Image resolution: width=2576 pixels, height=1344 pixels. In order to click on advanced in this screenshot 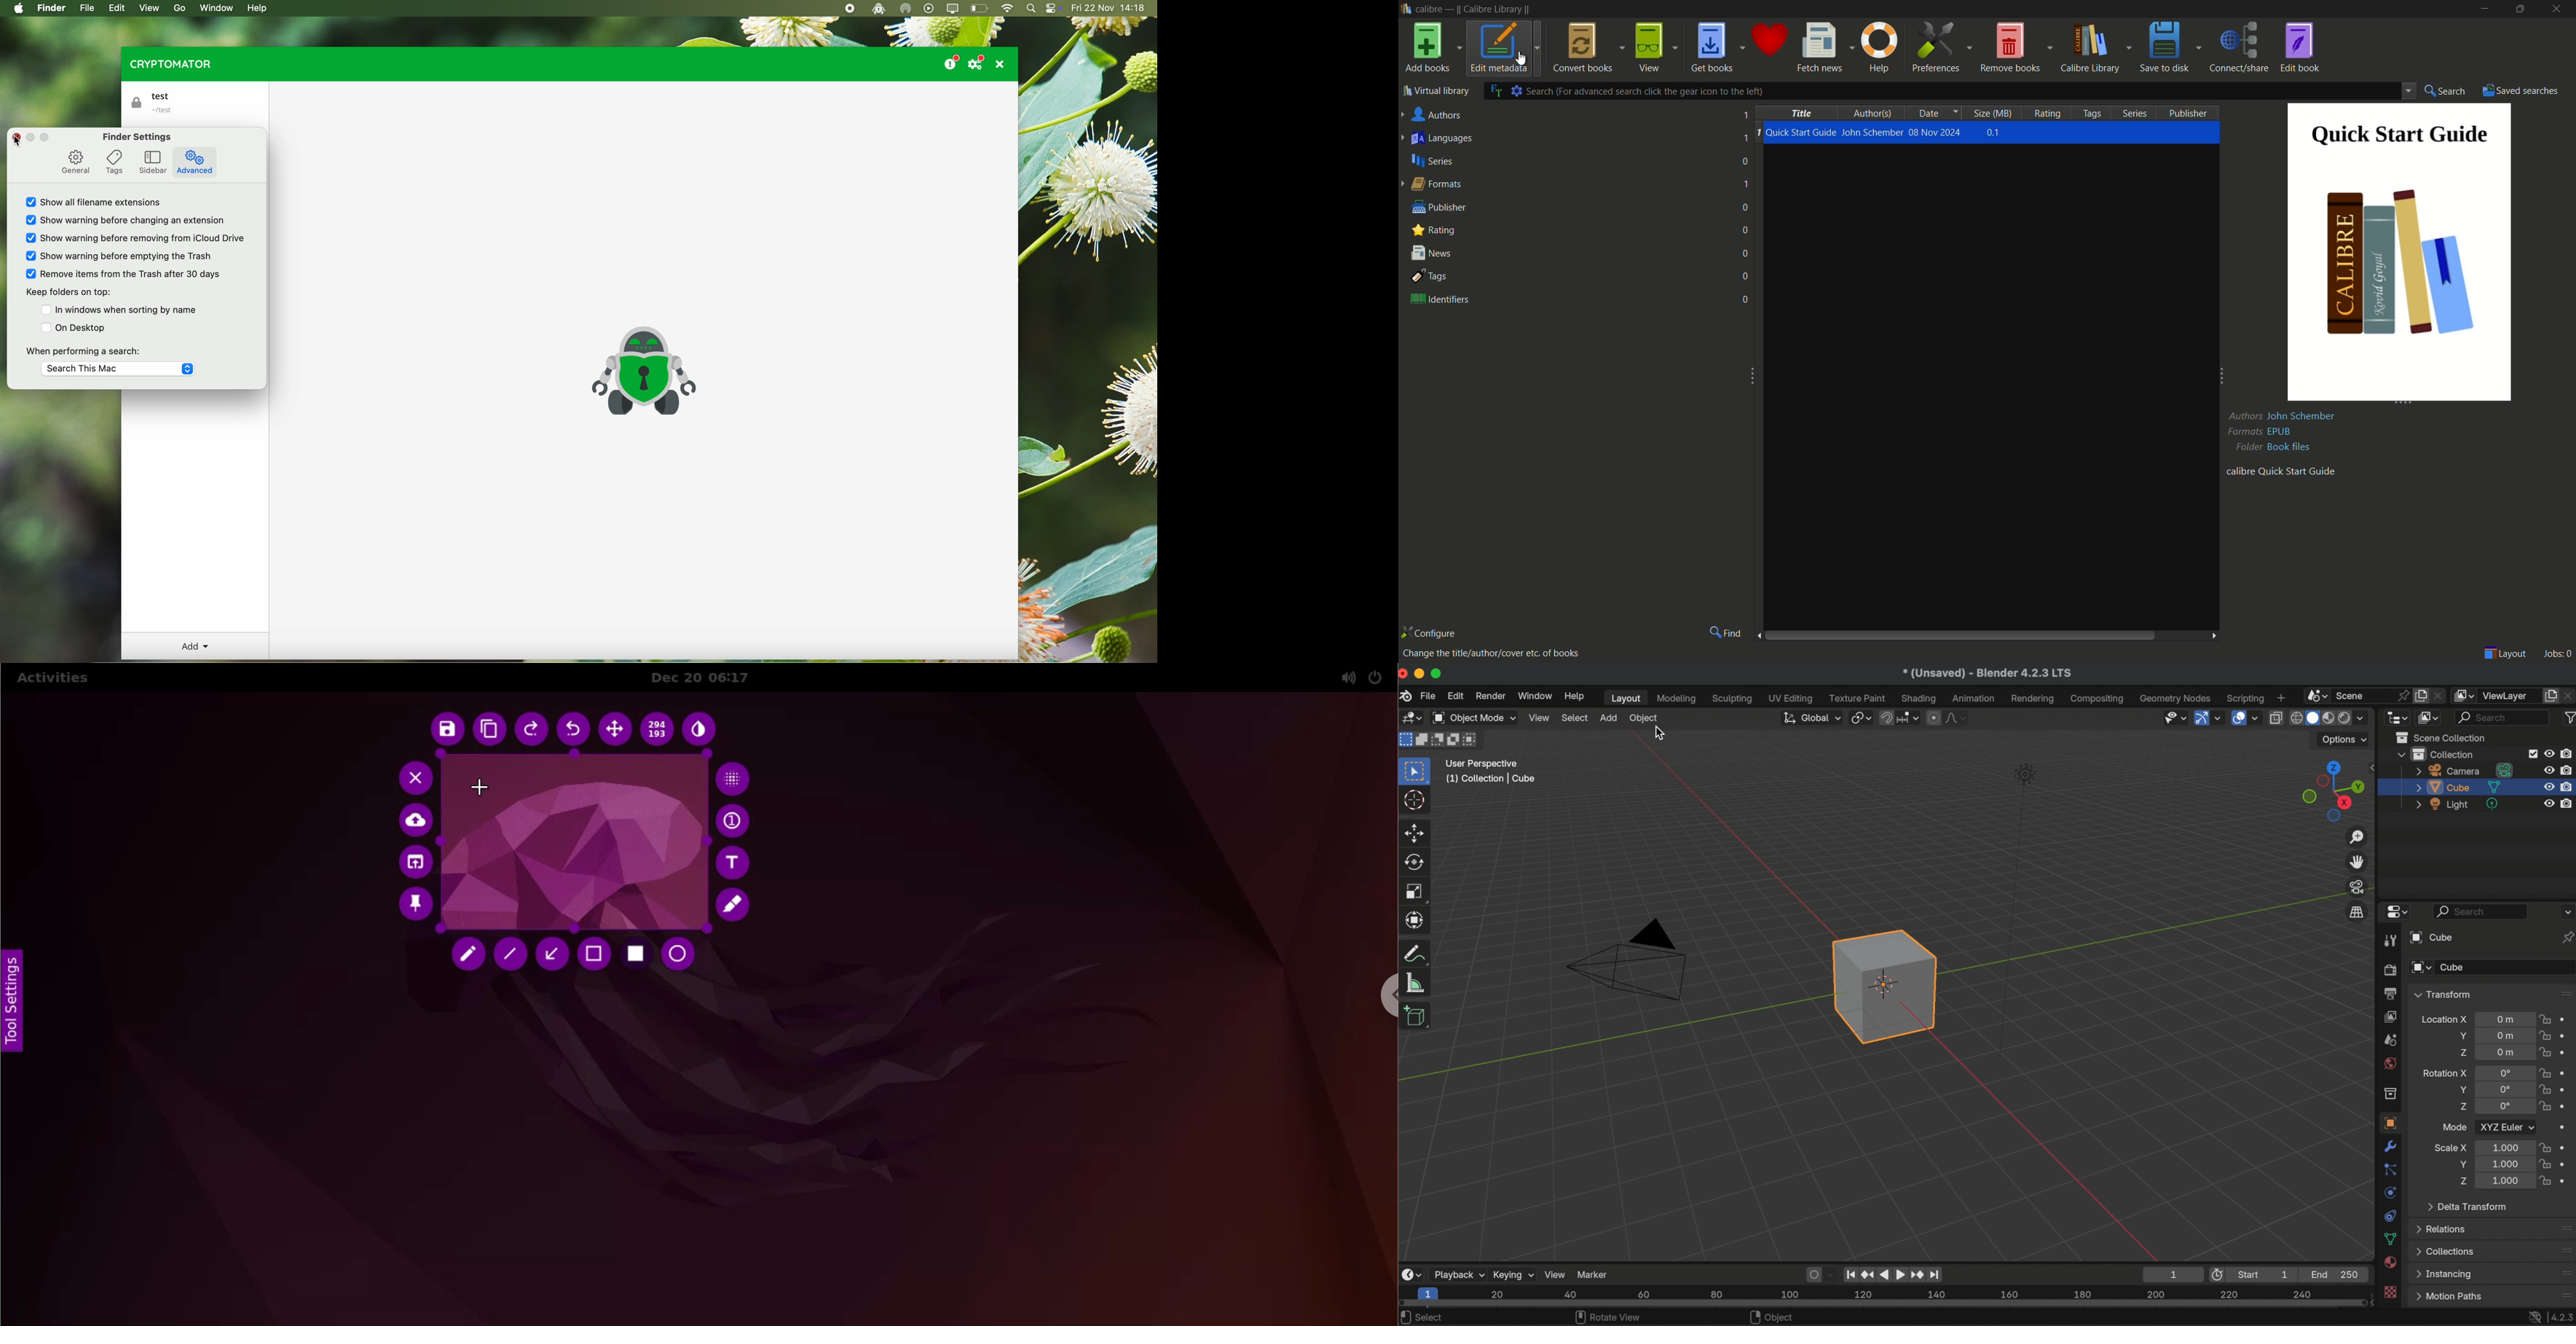, I will do `click(196, 162)`.